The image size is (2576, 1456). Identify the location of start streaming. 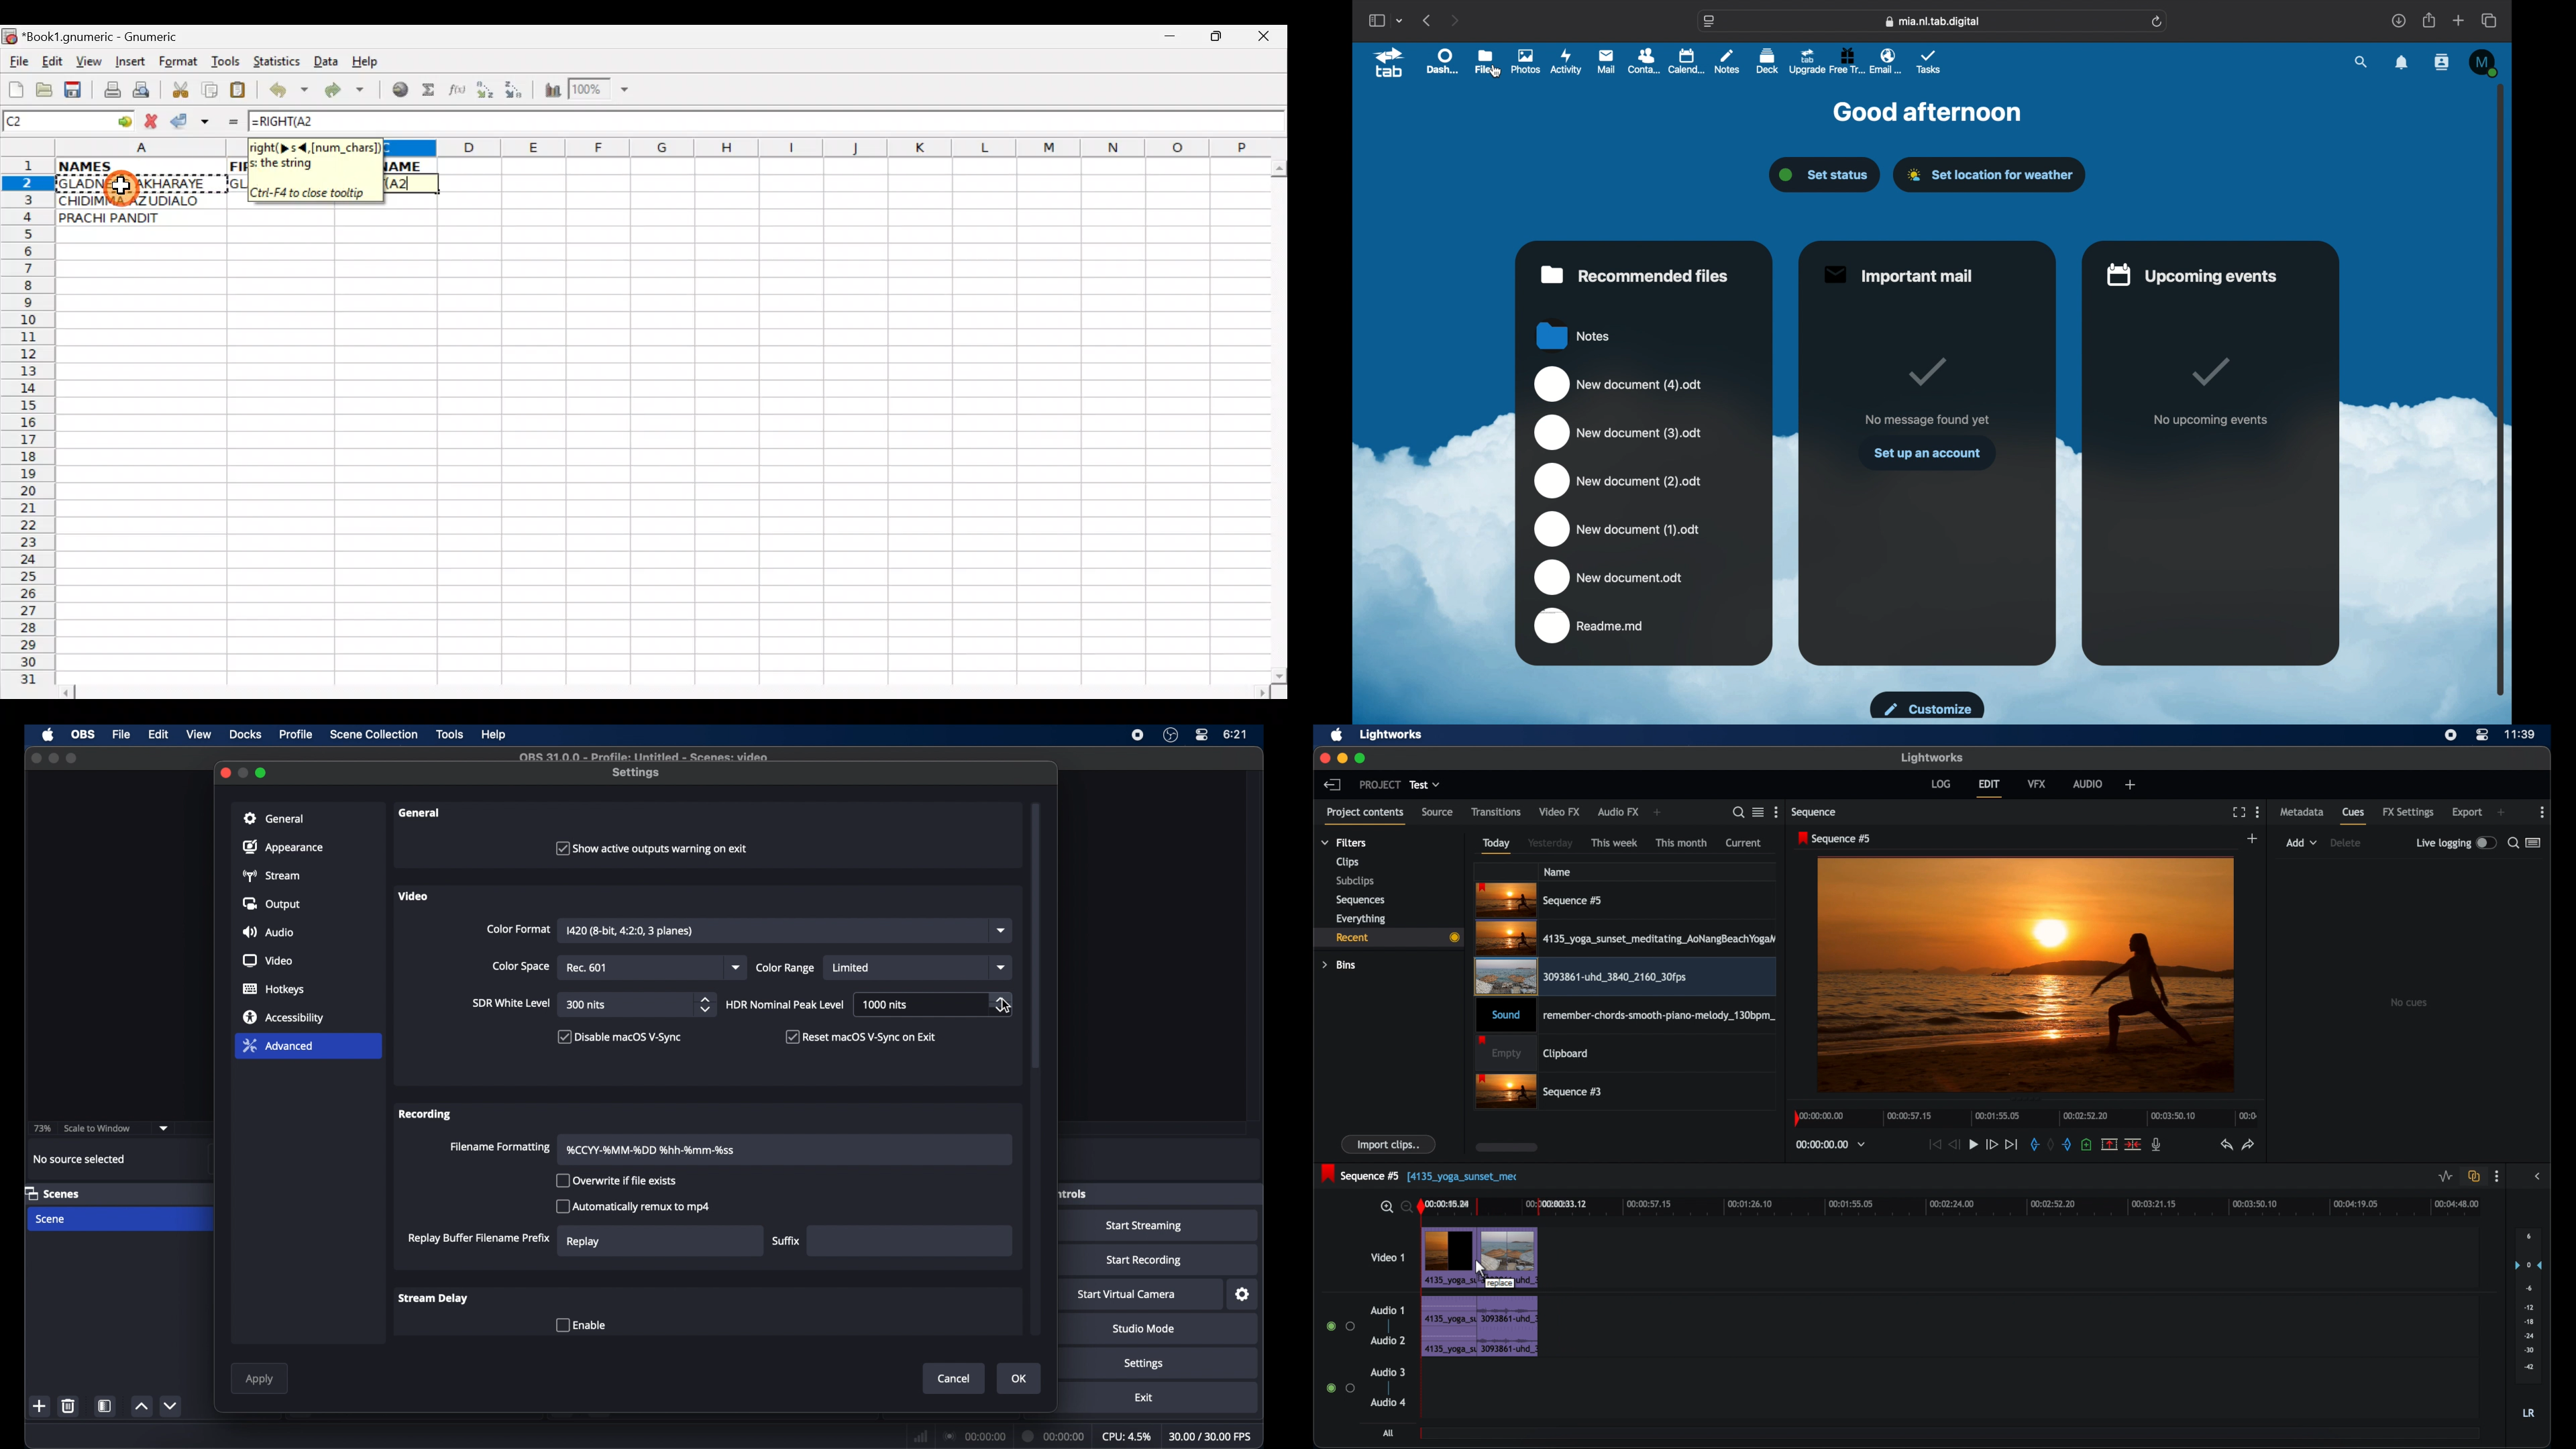
(1144, 1226).